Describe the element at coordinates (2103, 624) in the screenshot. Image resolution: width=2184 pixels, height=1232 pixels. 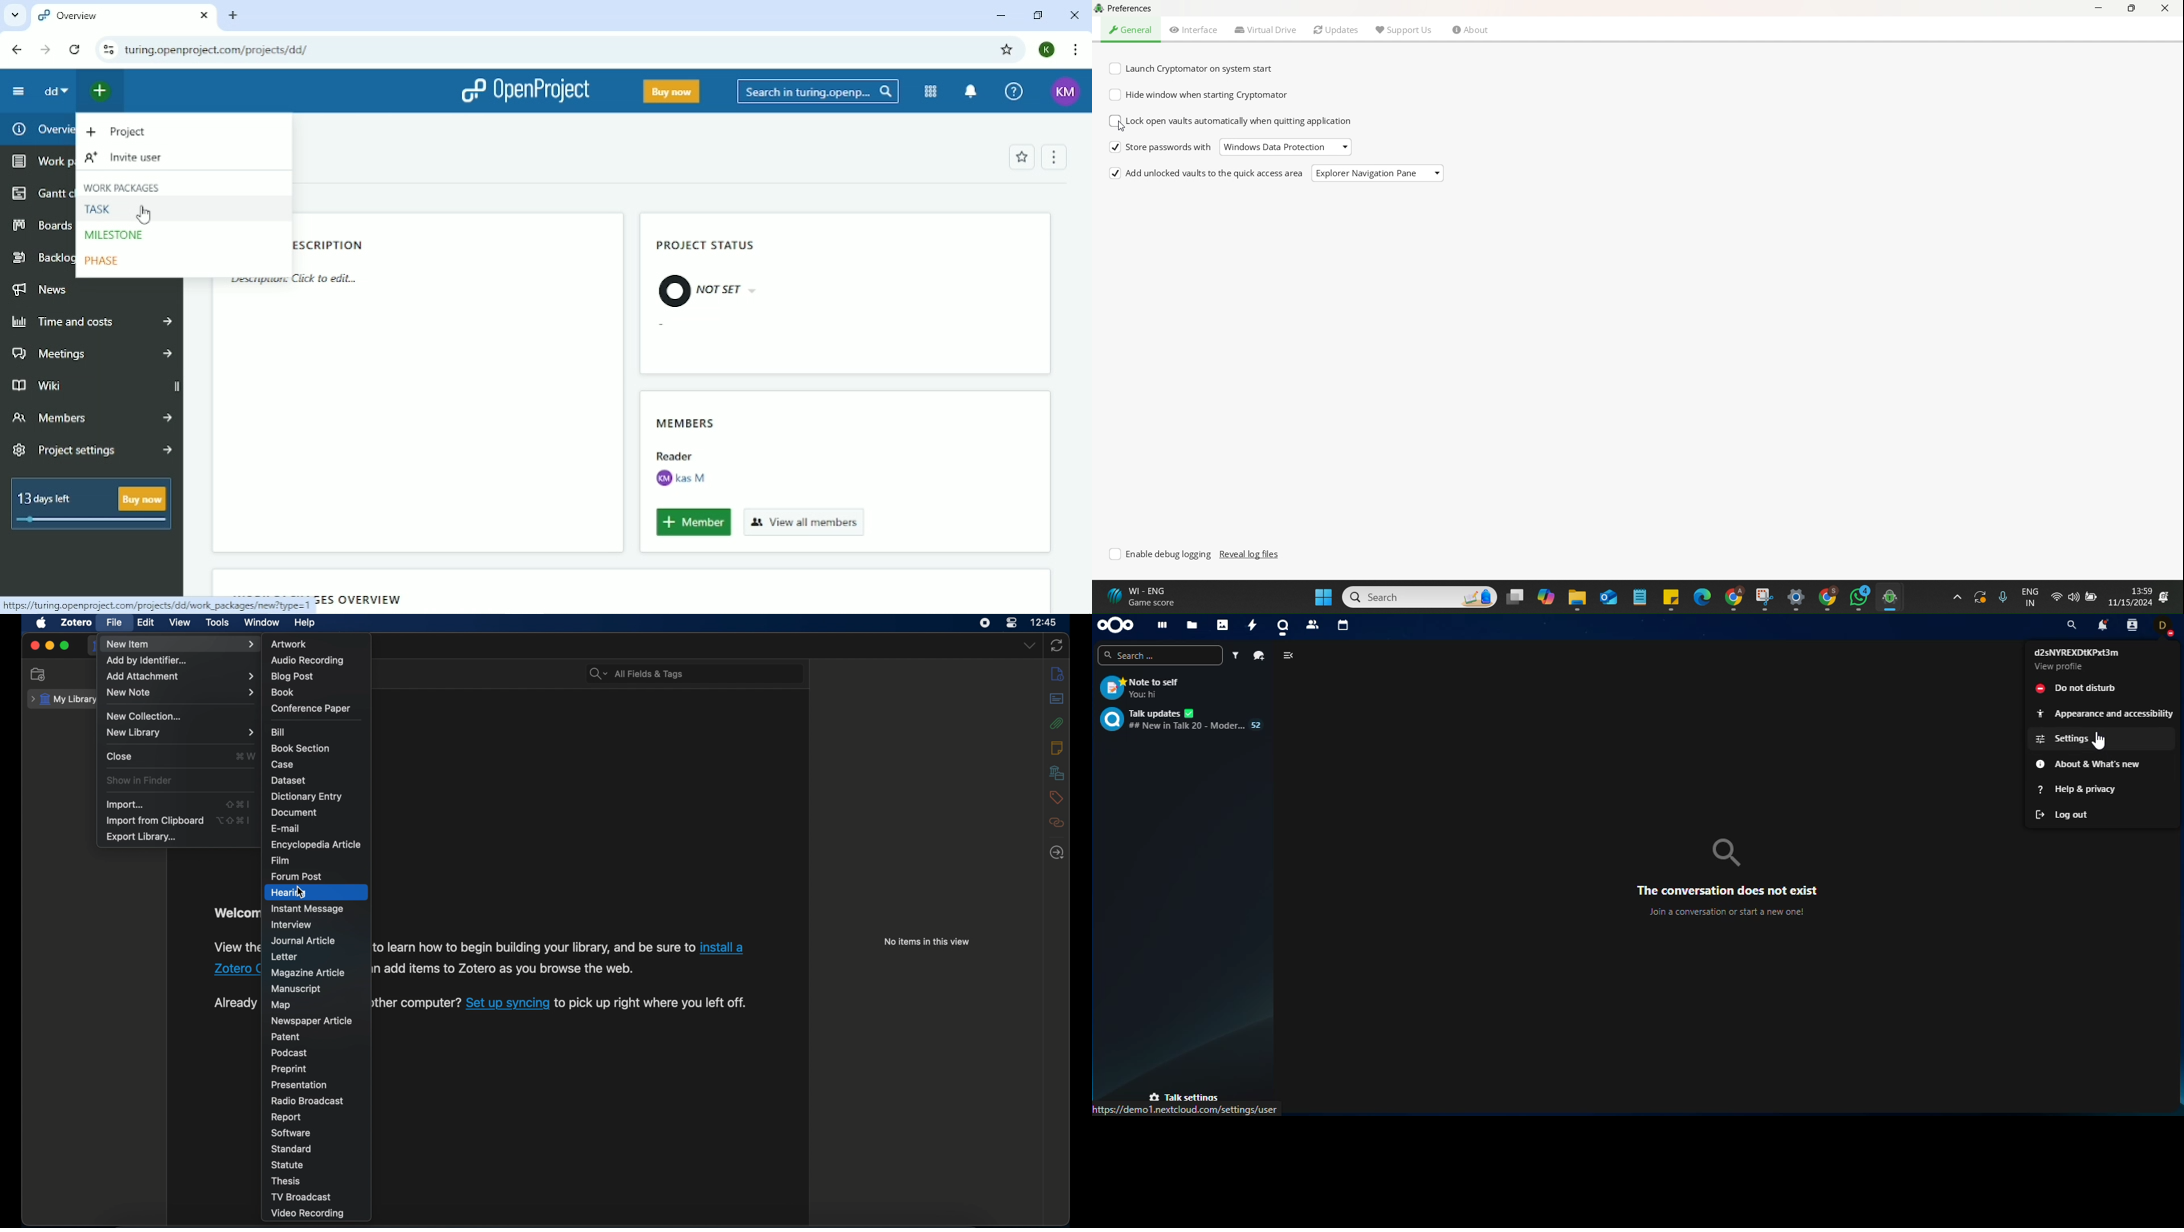
I see `notifications` at that location.